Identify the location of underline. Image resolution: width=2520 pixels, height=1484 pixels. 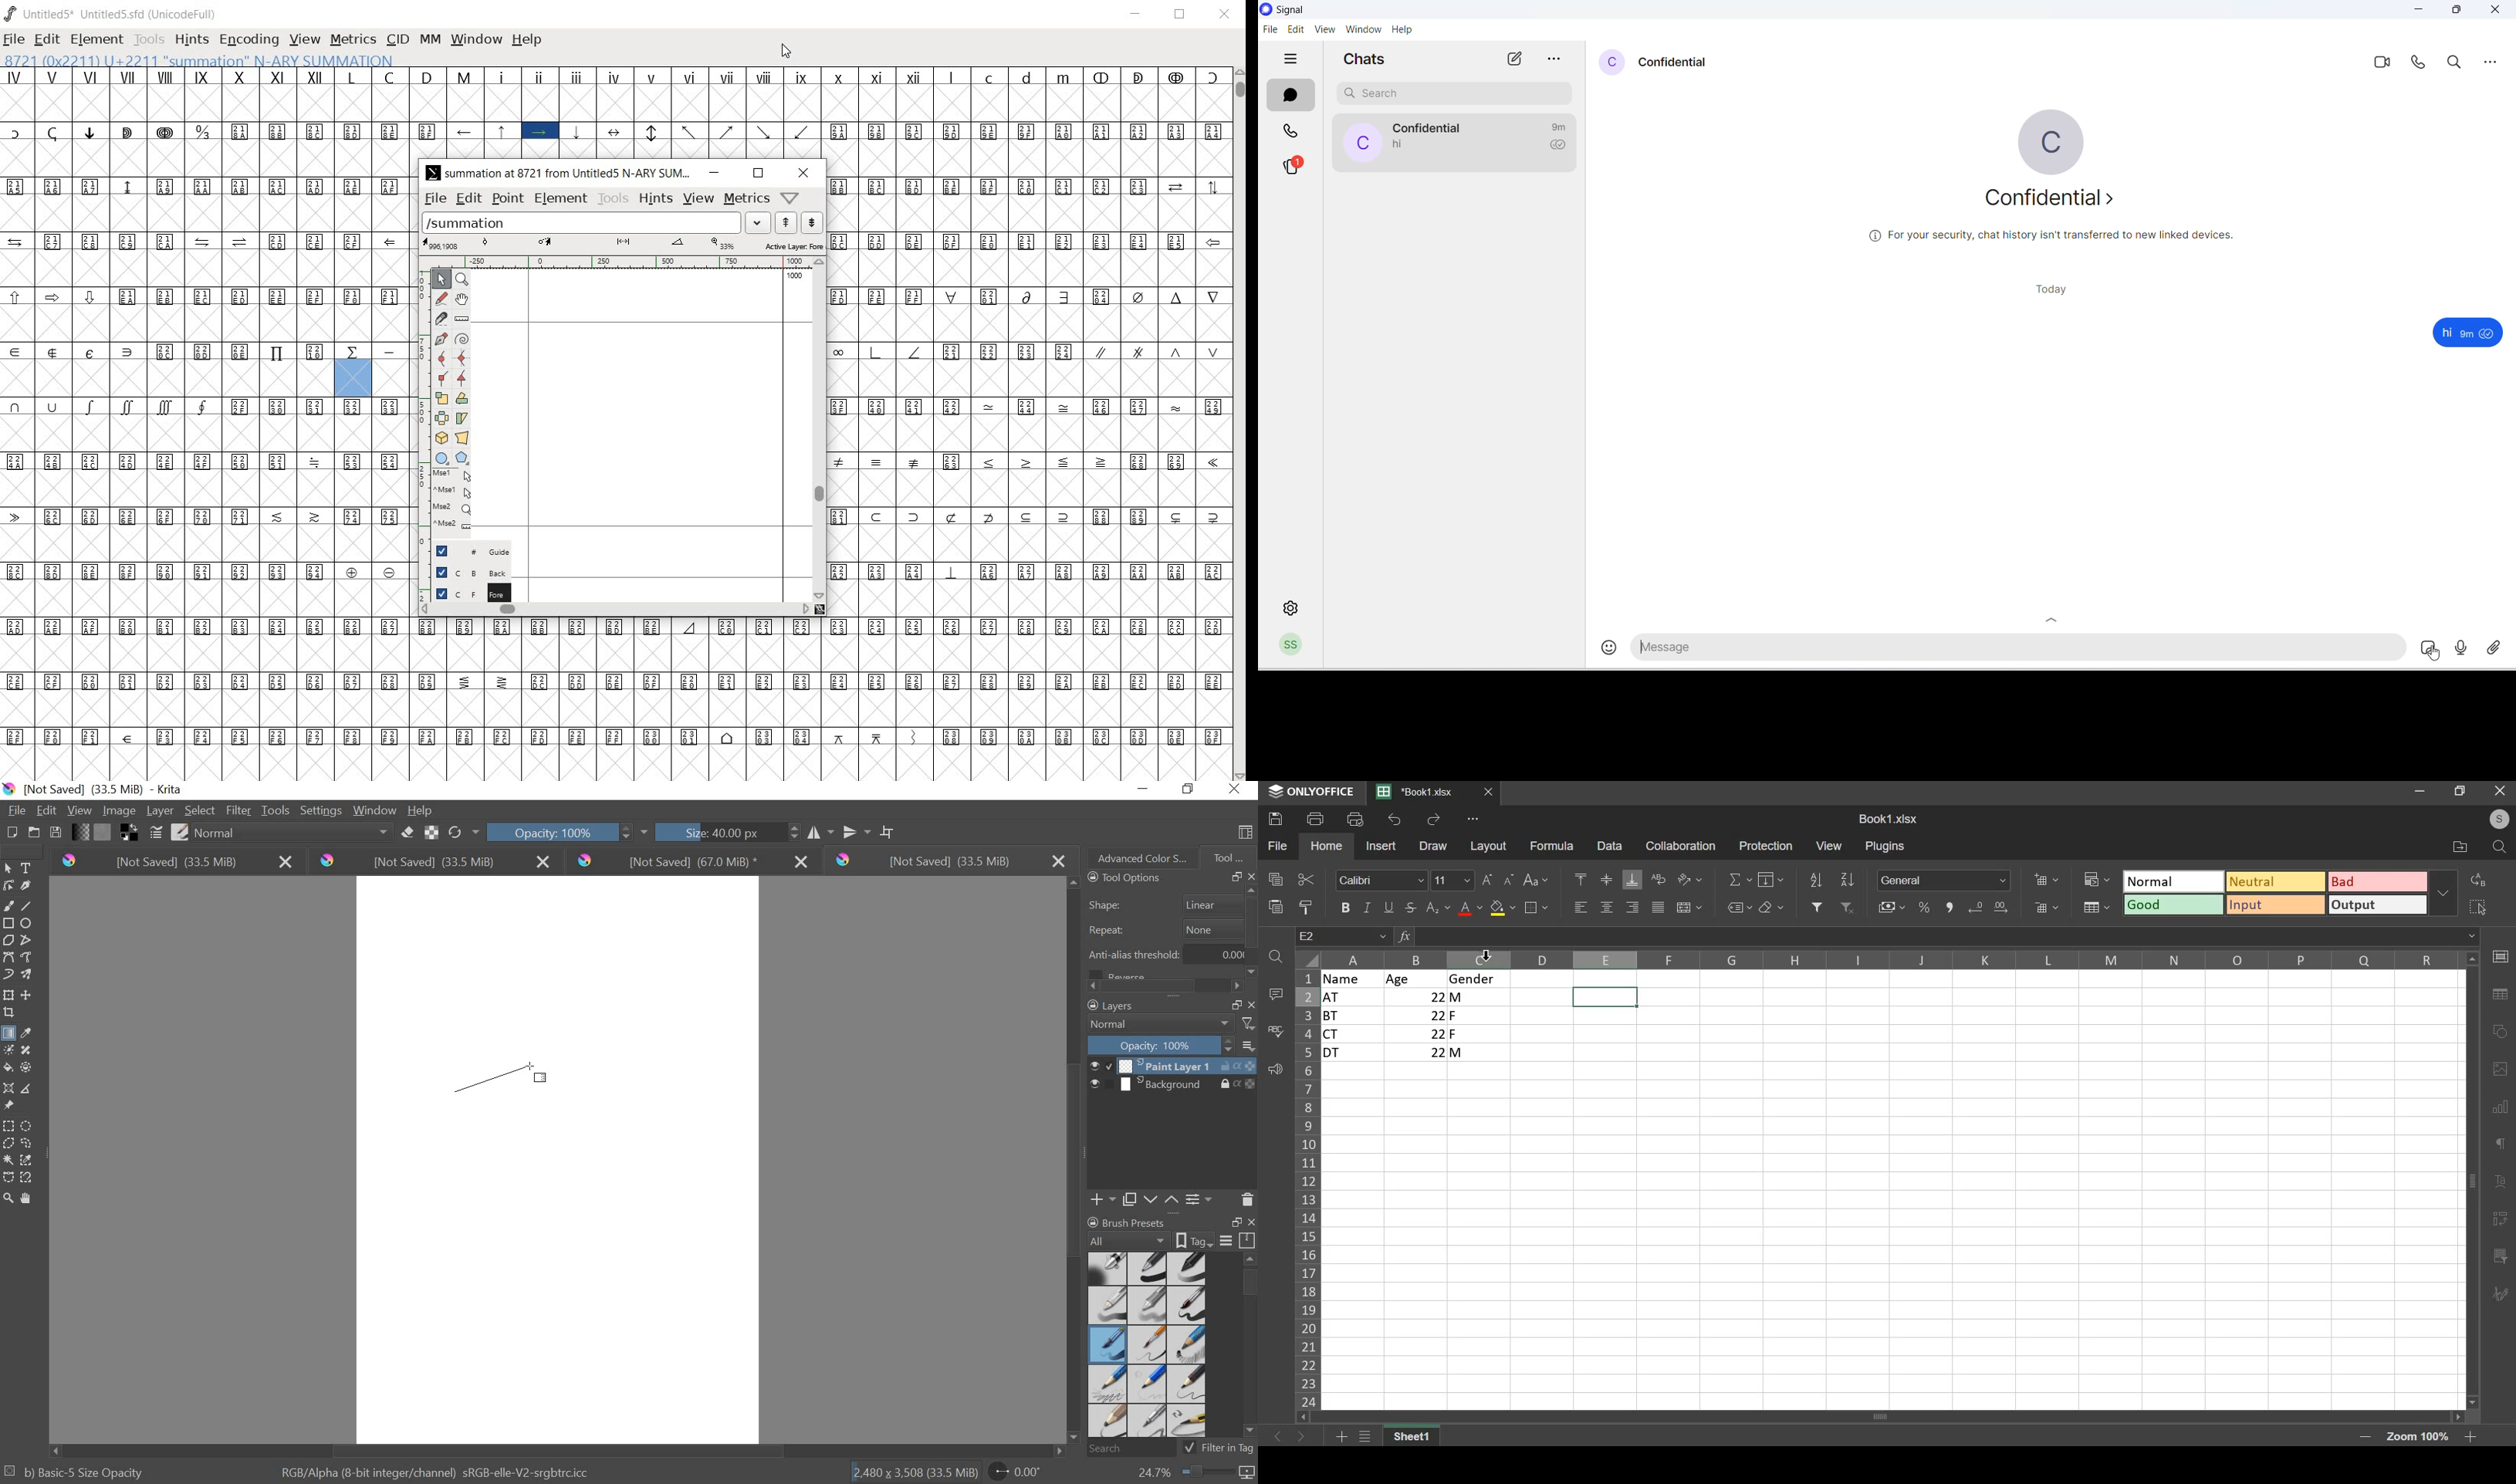
(1390, 907).